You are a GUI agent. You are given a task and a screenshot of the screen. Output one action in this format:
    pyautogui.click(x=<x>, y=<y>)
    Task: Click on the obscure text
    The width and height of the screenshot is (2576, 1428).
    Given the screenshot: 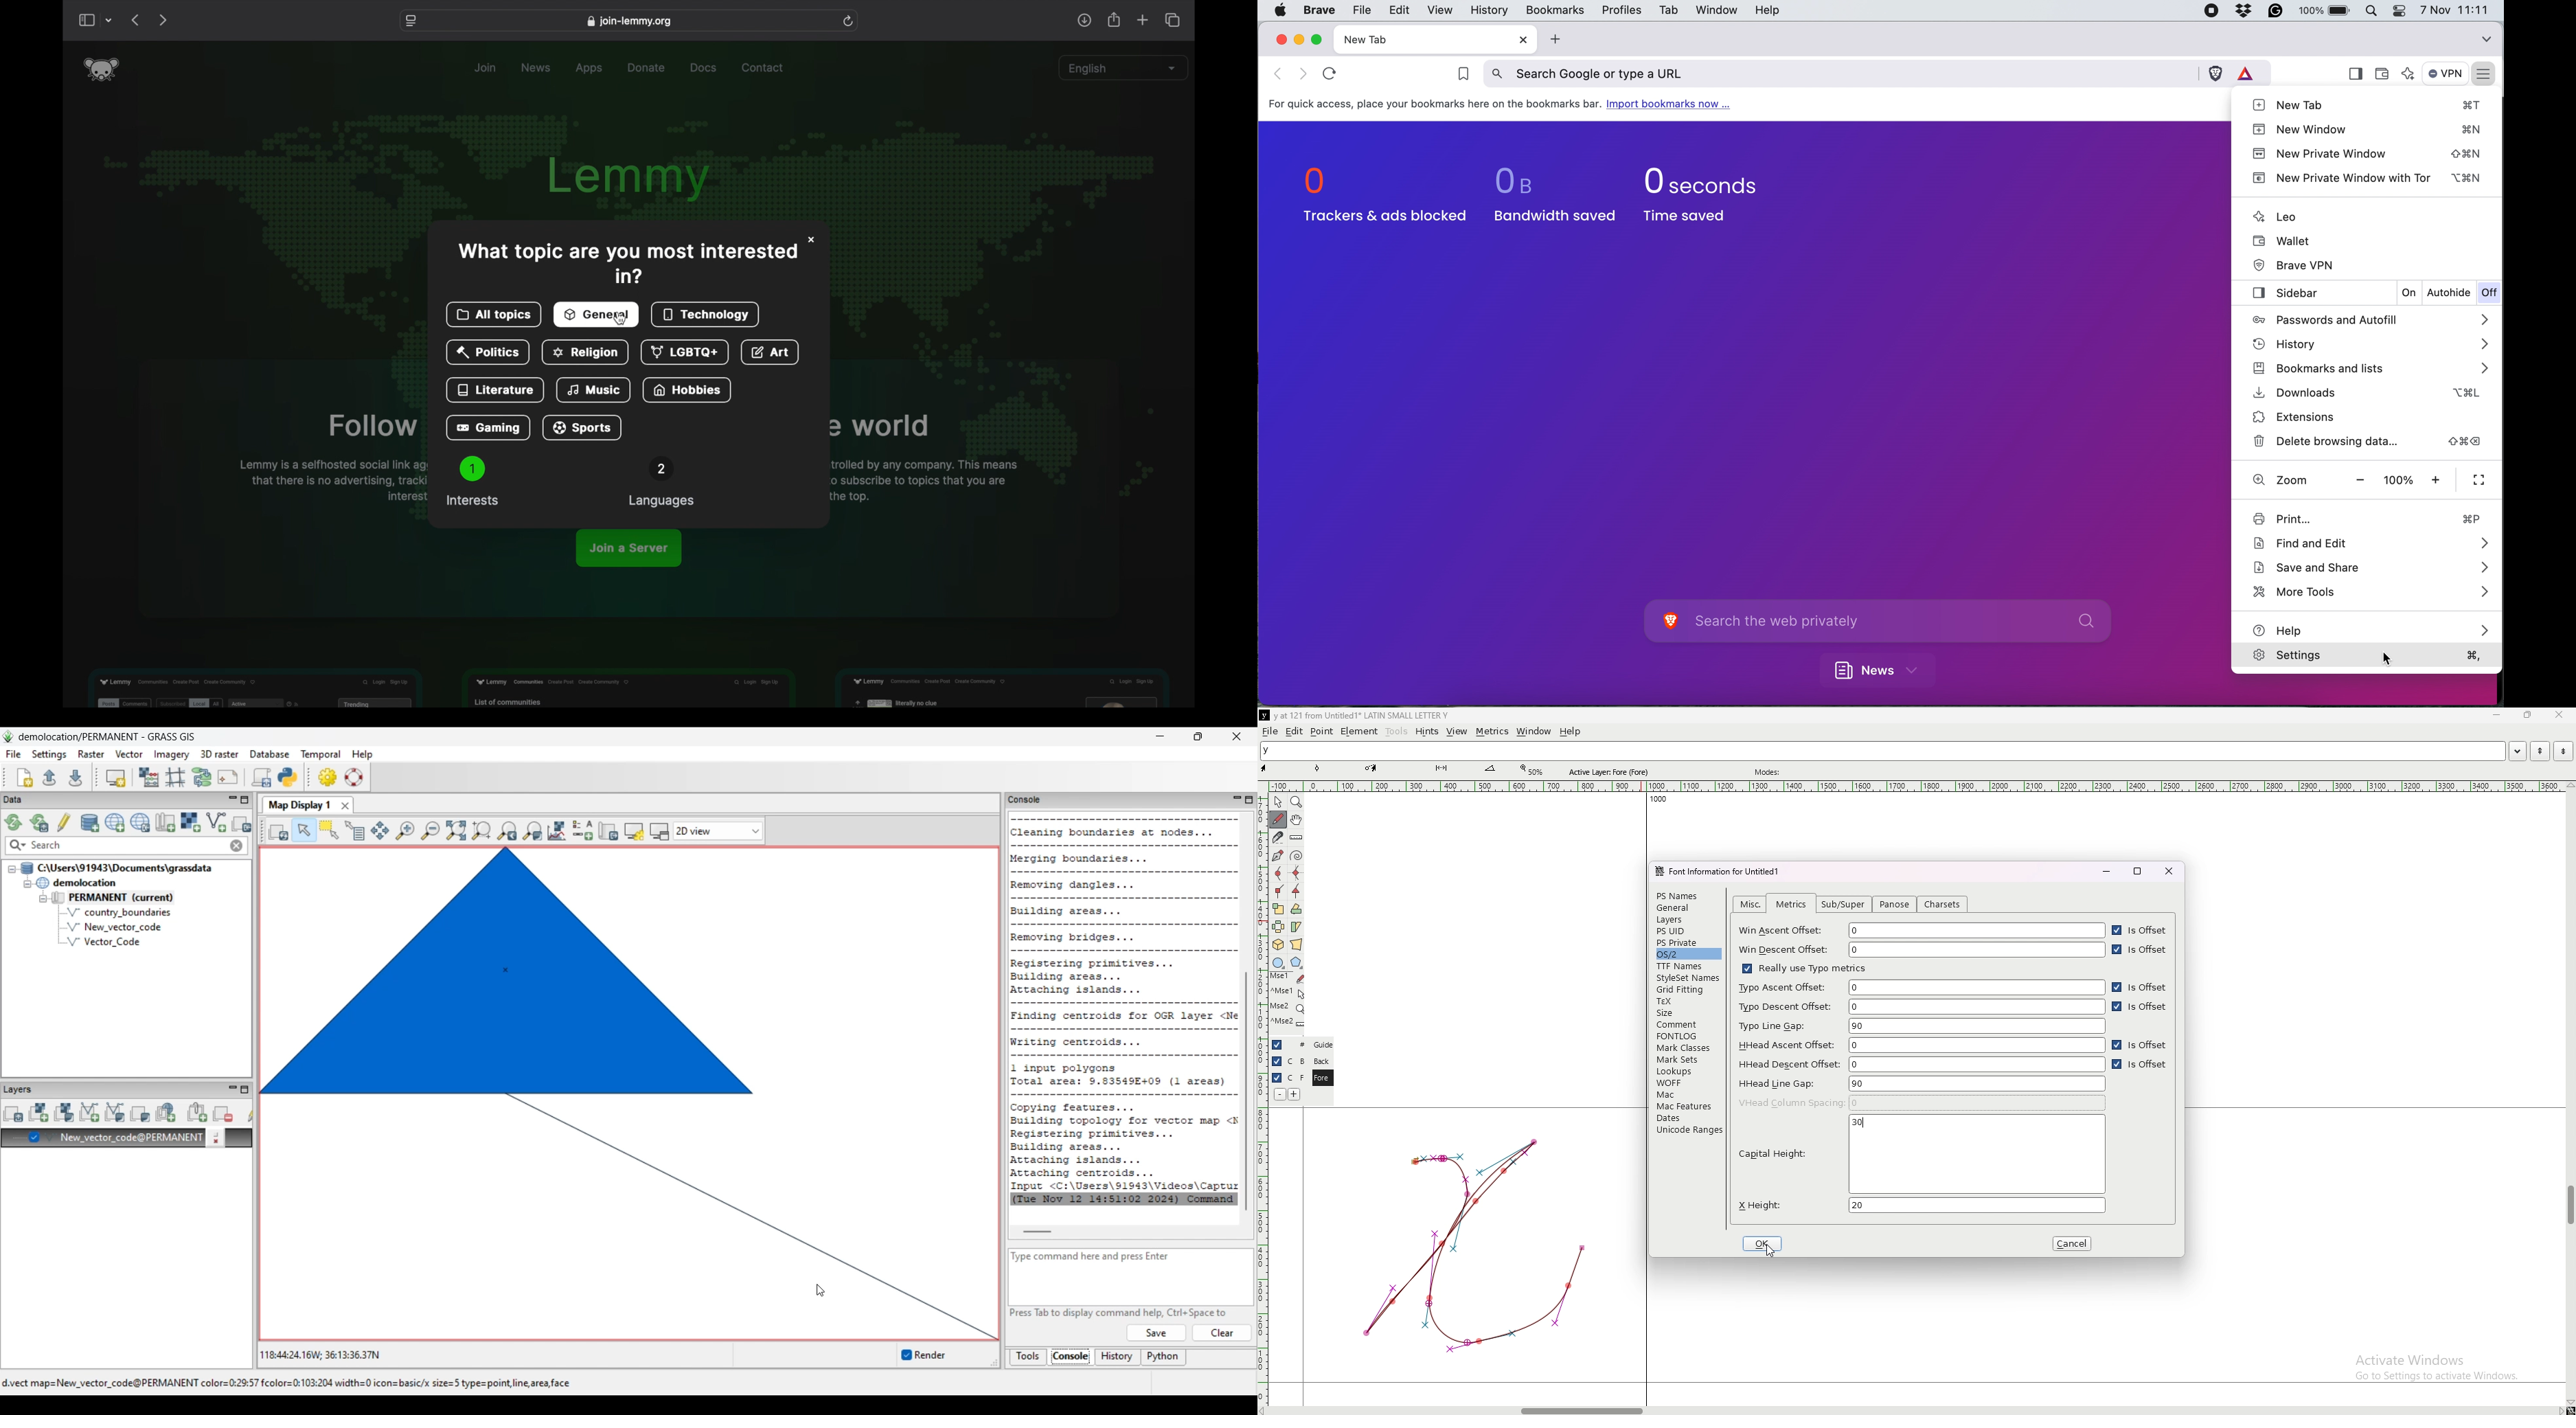 What is the action you would take?
    pyautogui.click(x=373, y=426)
    